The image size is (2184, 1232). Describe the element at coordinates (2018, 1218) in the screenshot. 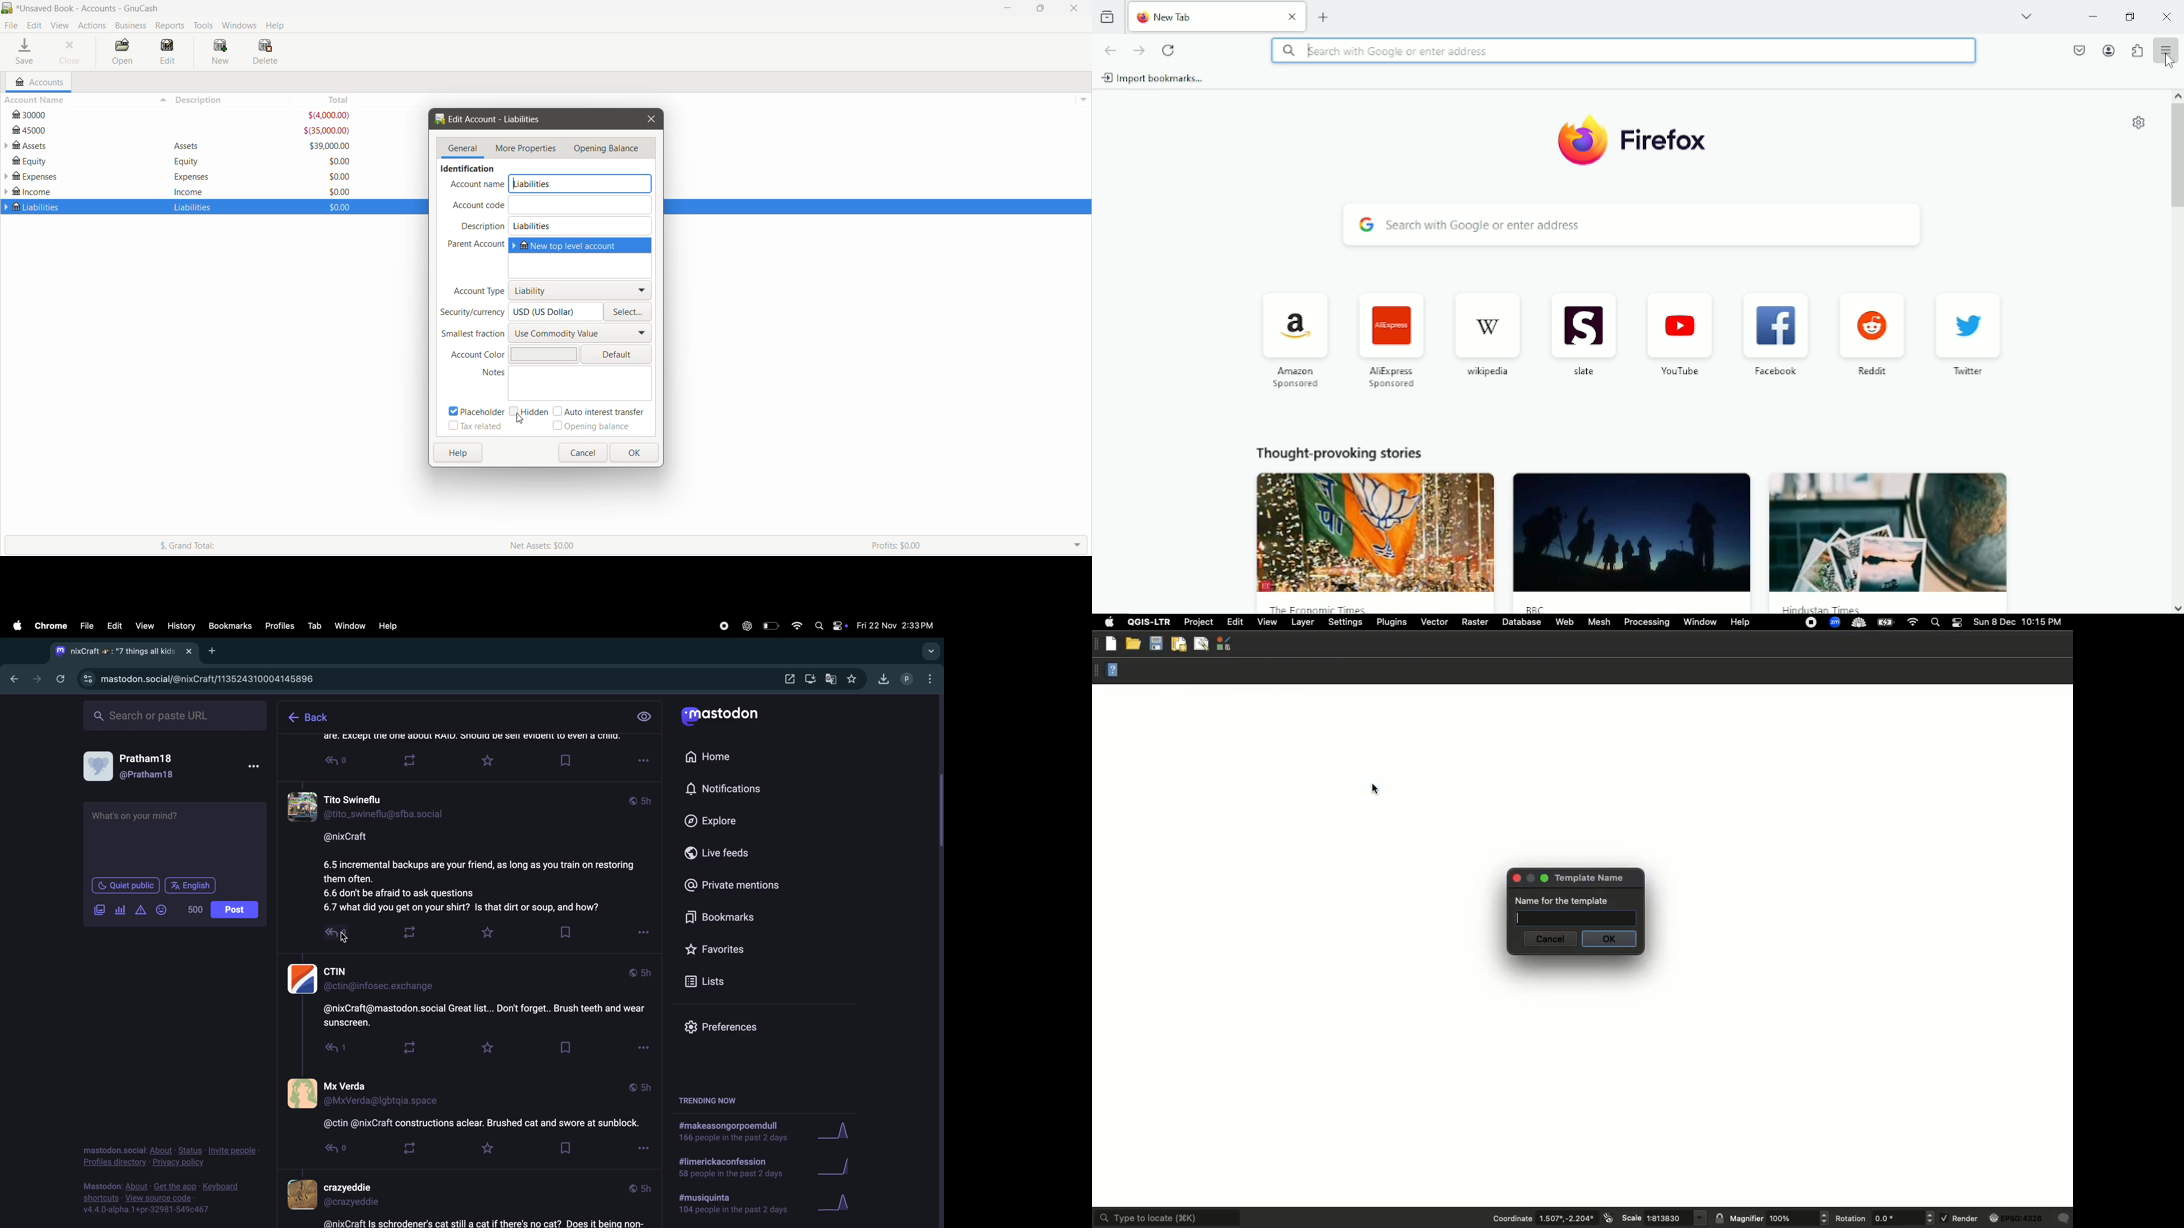

I see `globe` at that location.